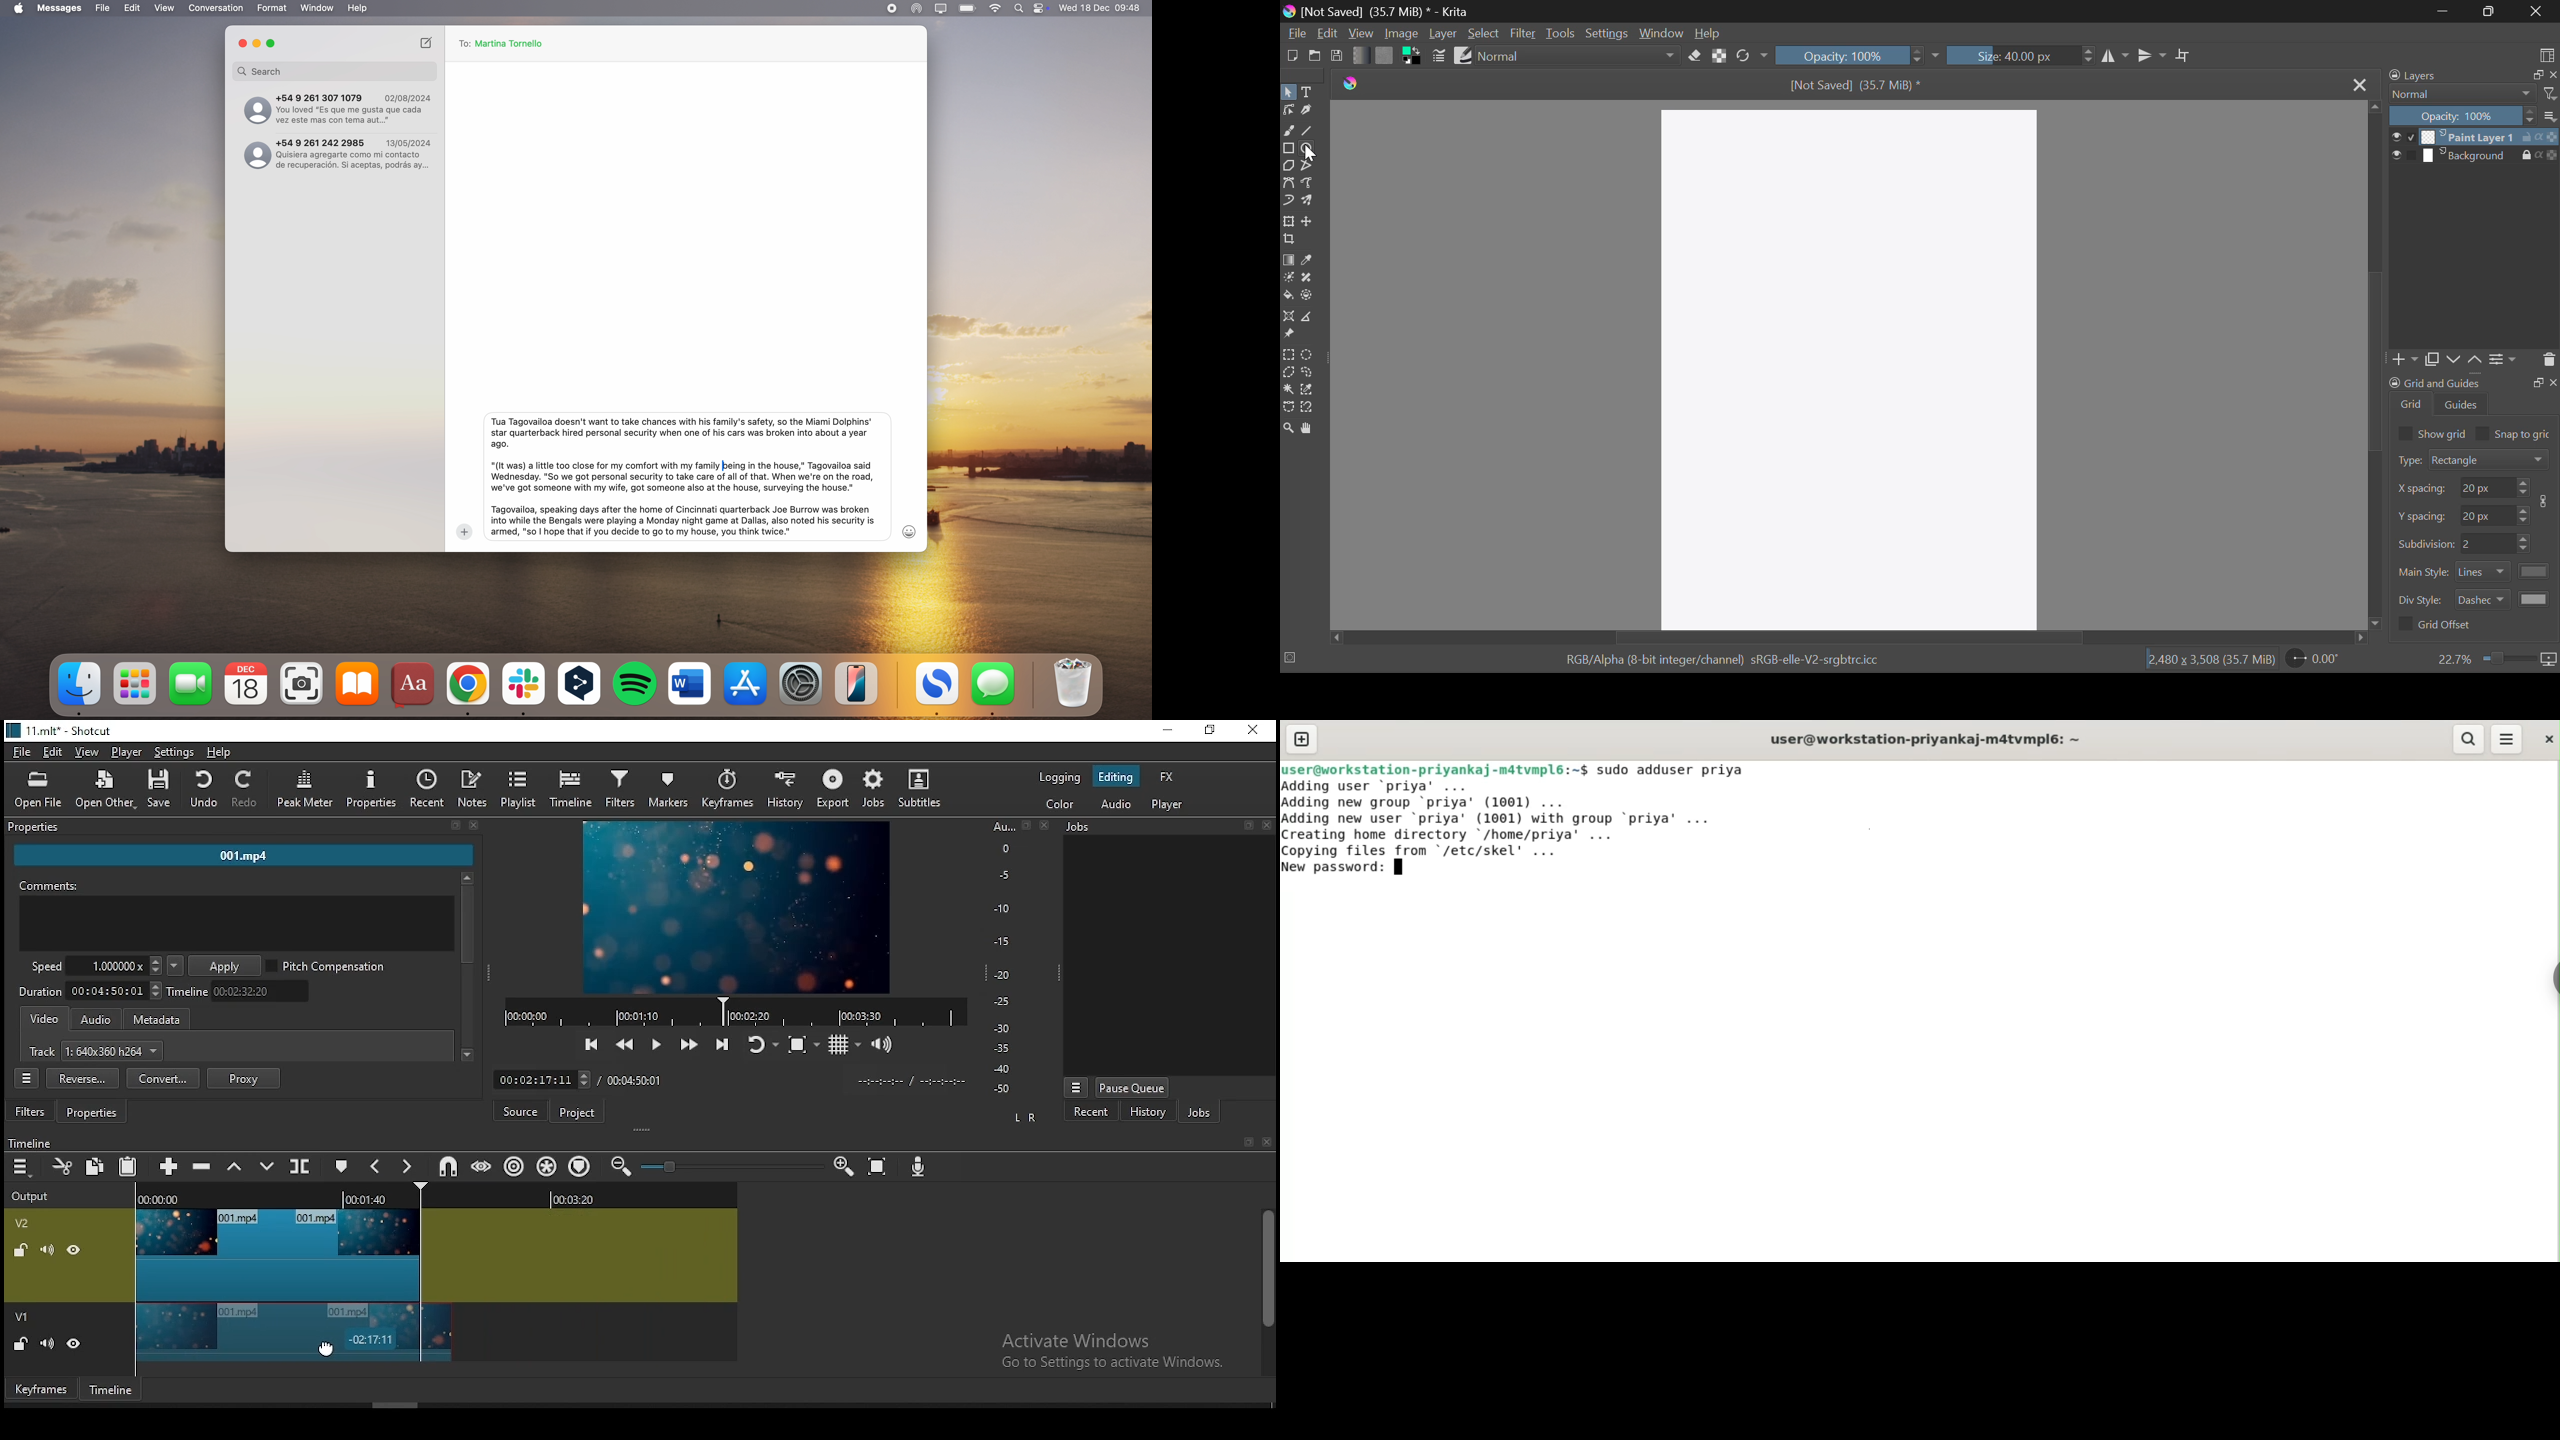 Image resolution: width=2576 pixels, height=1456 pixels. I want to click on +54 9261242985, so click(338, 155).